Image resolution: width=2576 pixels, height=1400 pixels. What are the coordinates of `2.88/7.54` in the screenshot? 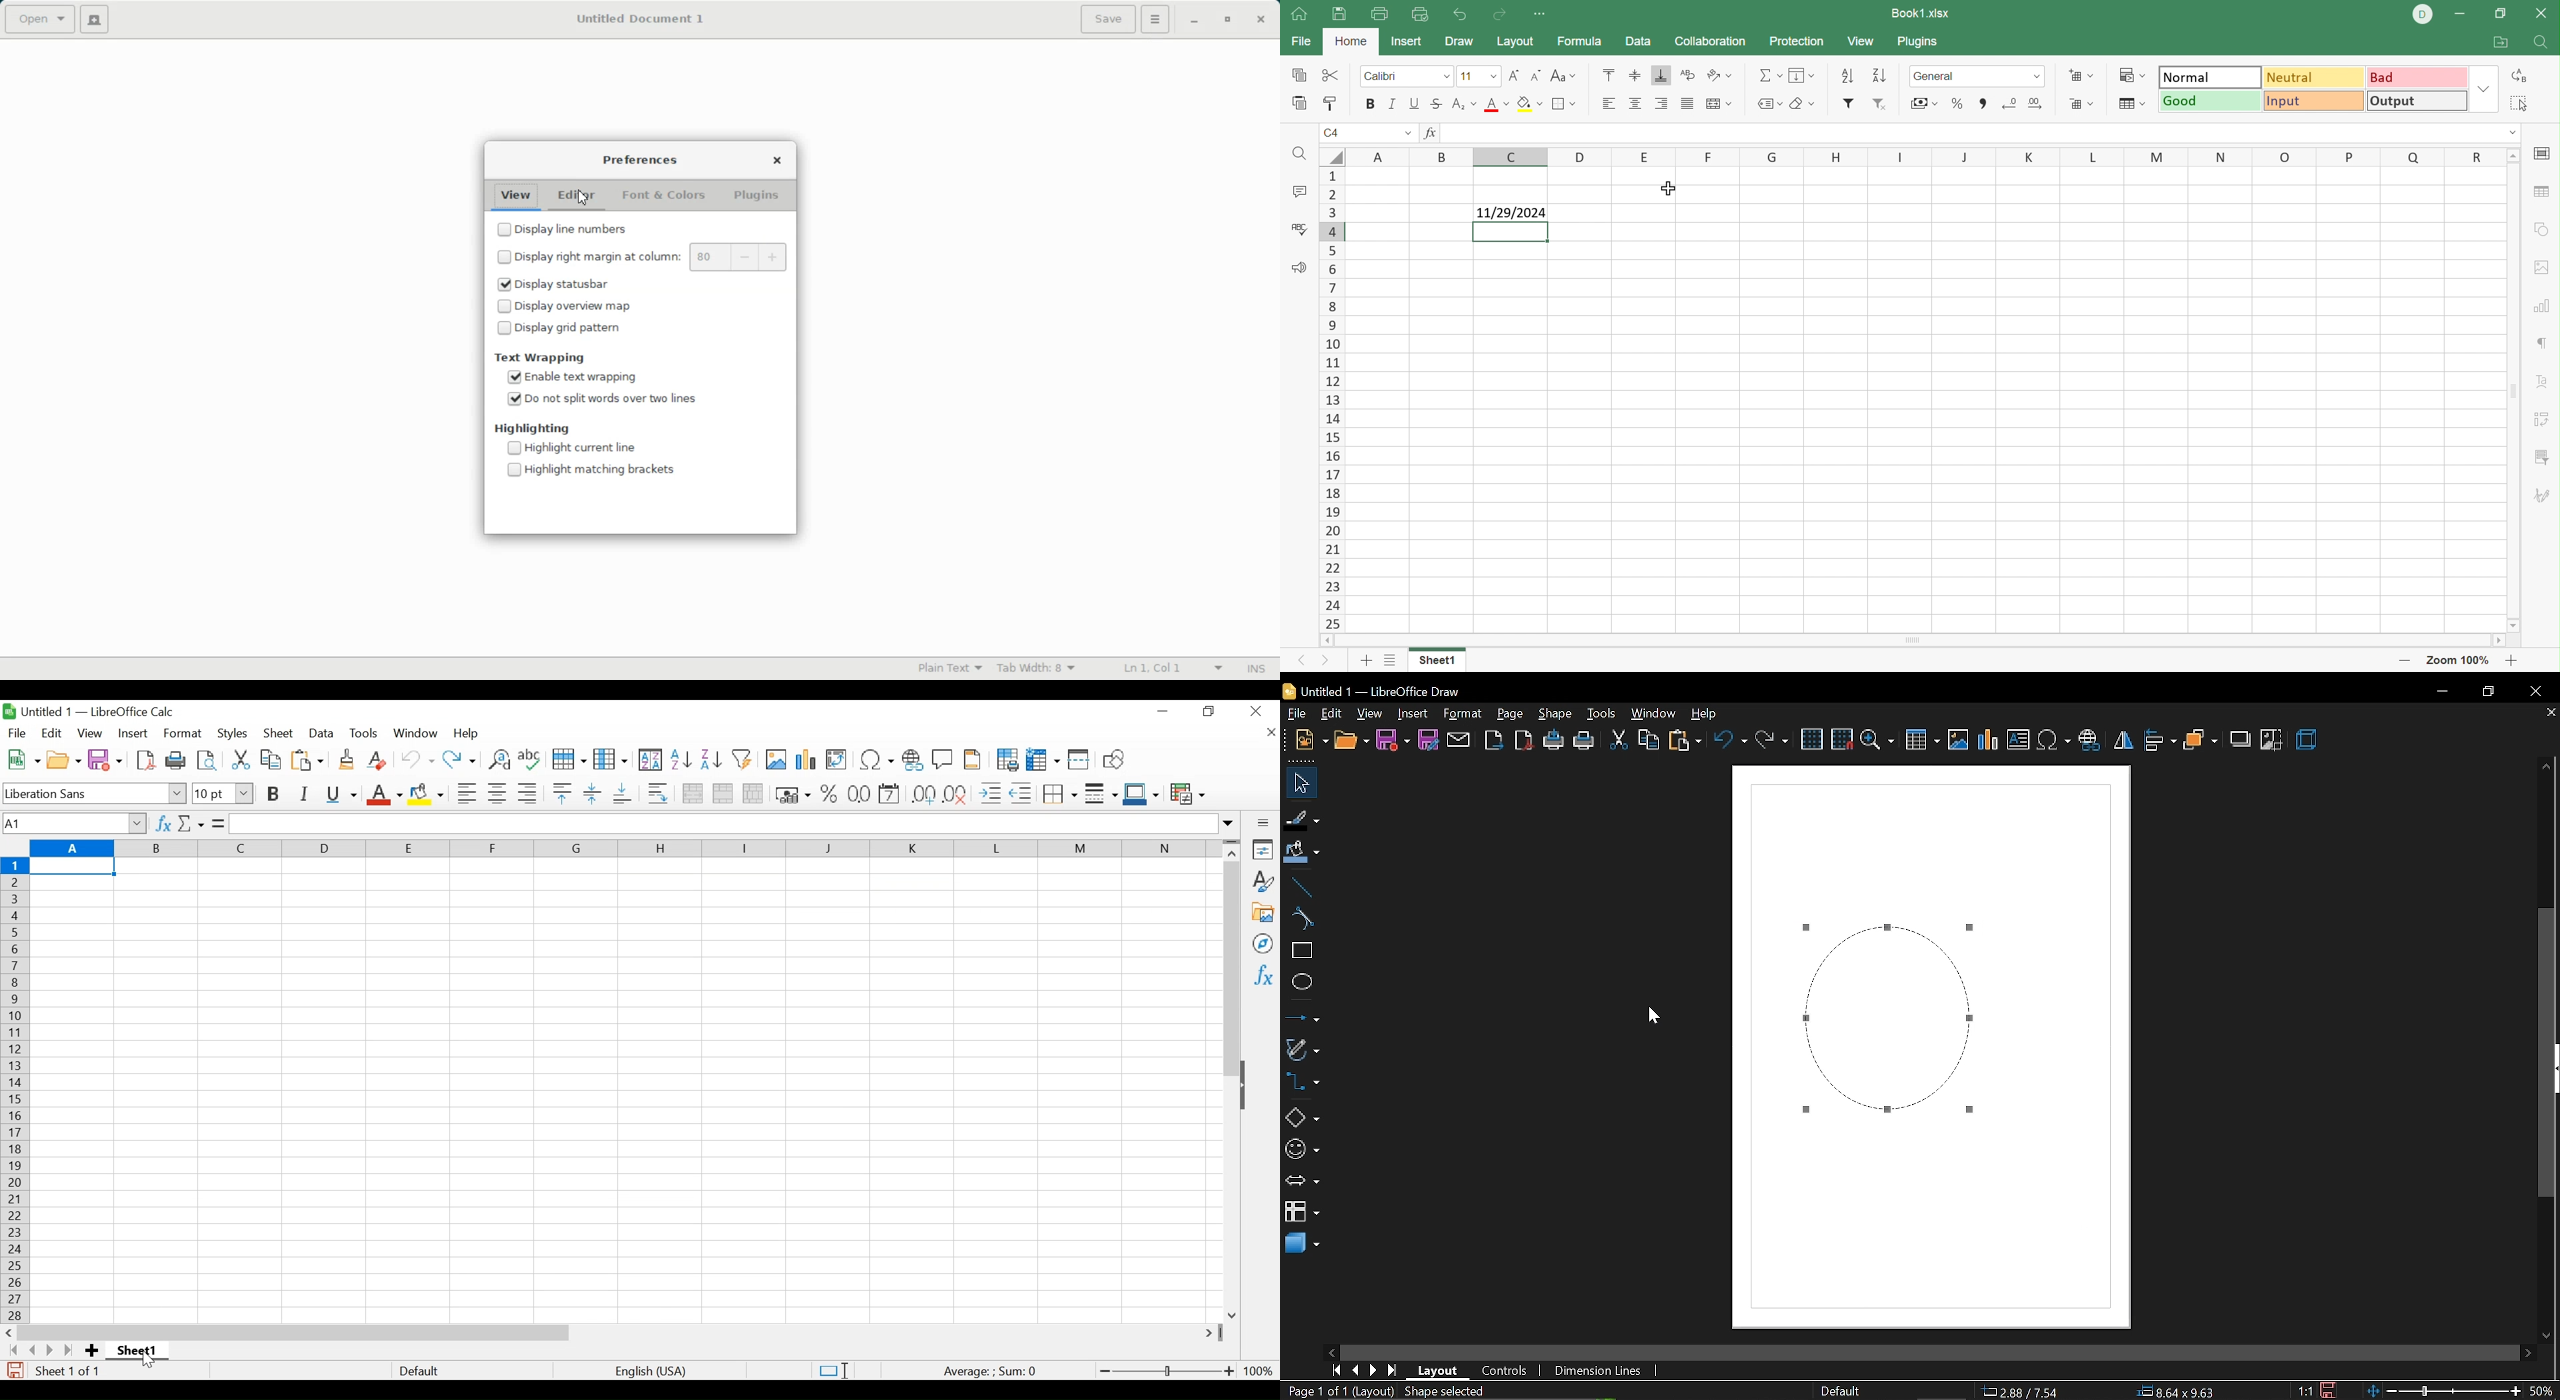 It's located at (2022, 1390).